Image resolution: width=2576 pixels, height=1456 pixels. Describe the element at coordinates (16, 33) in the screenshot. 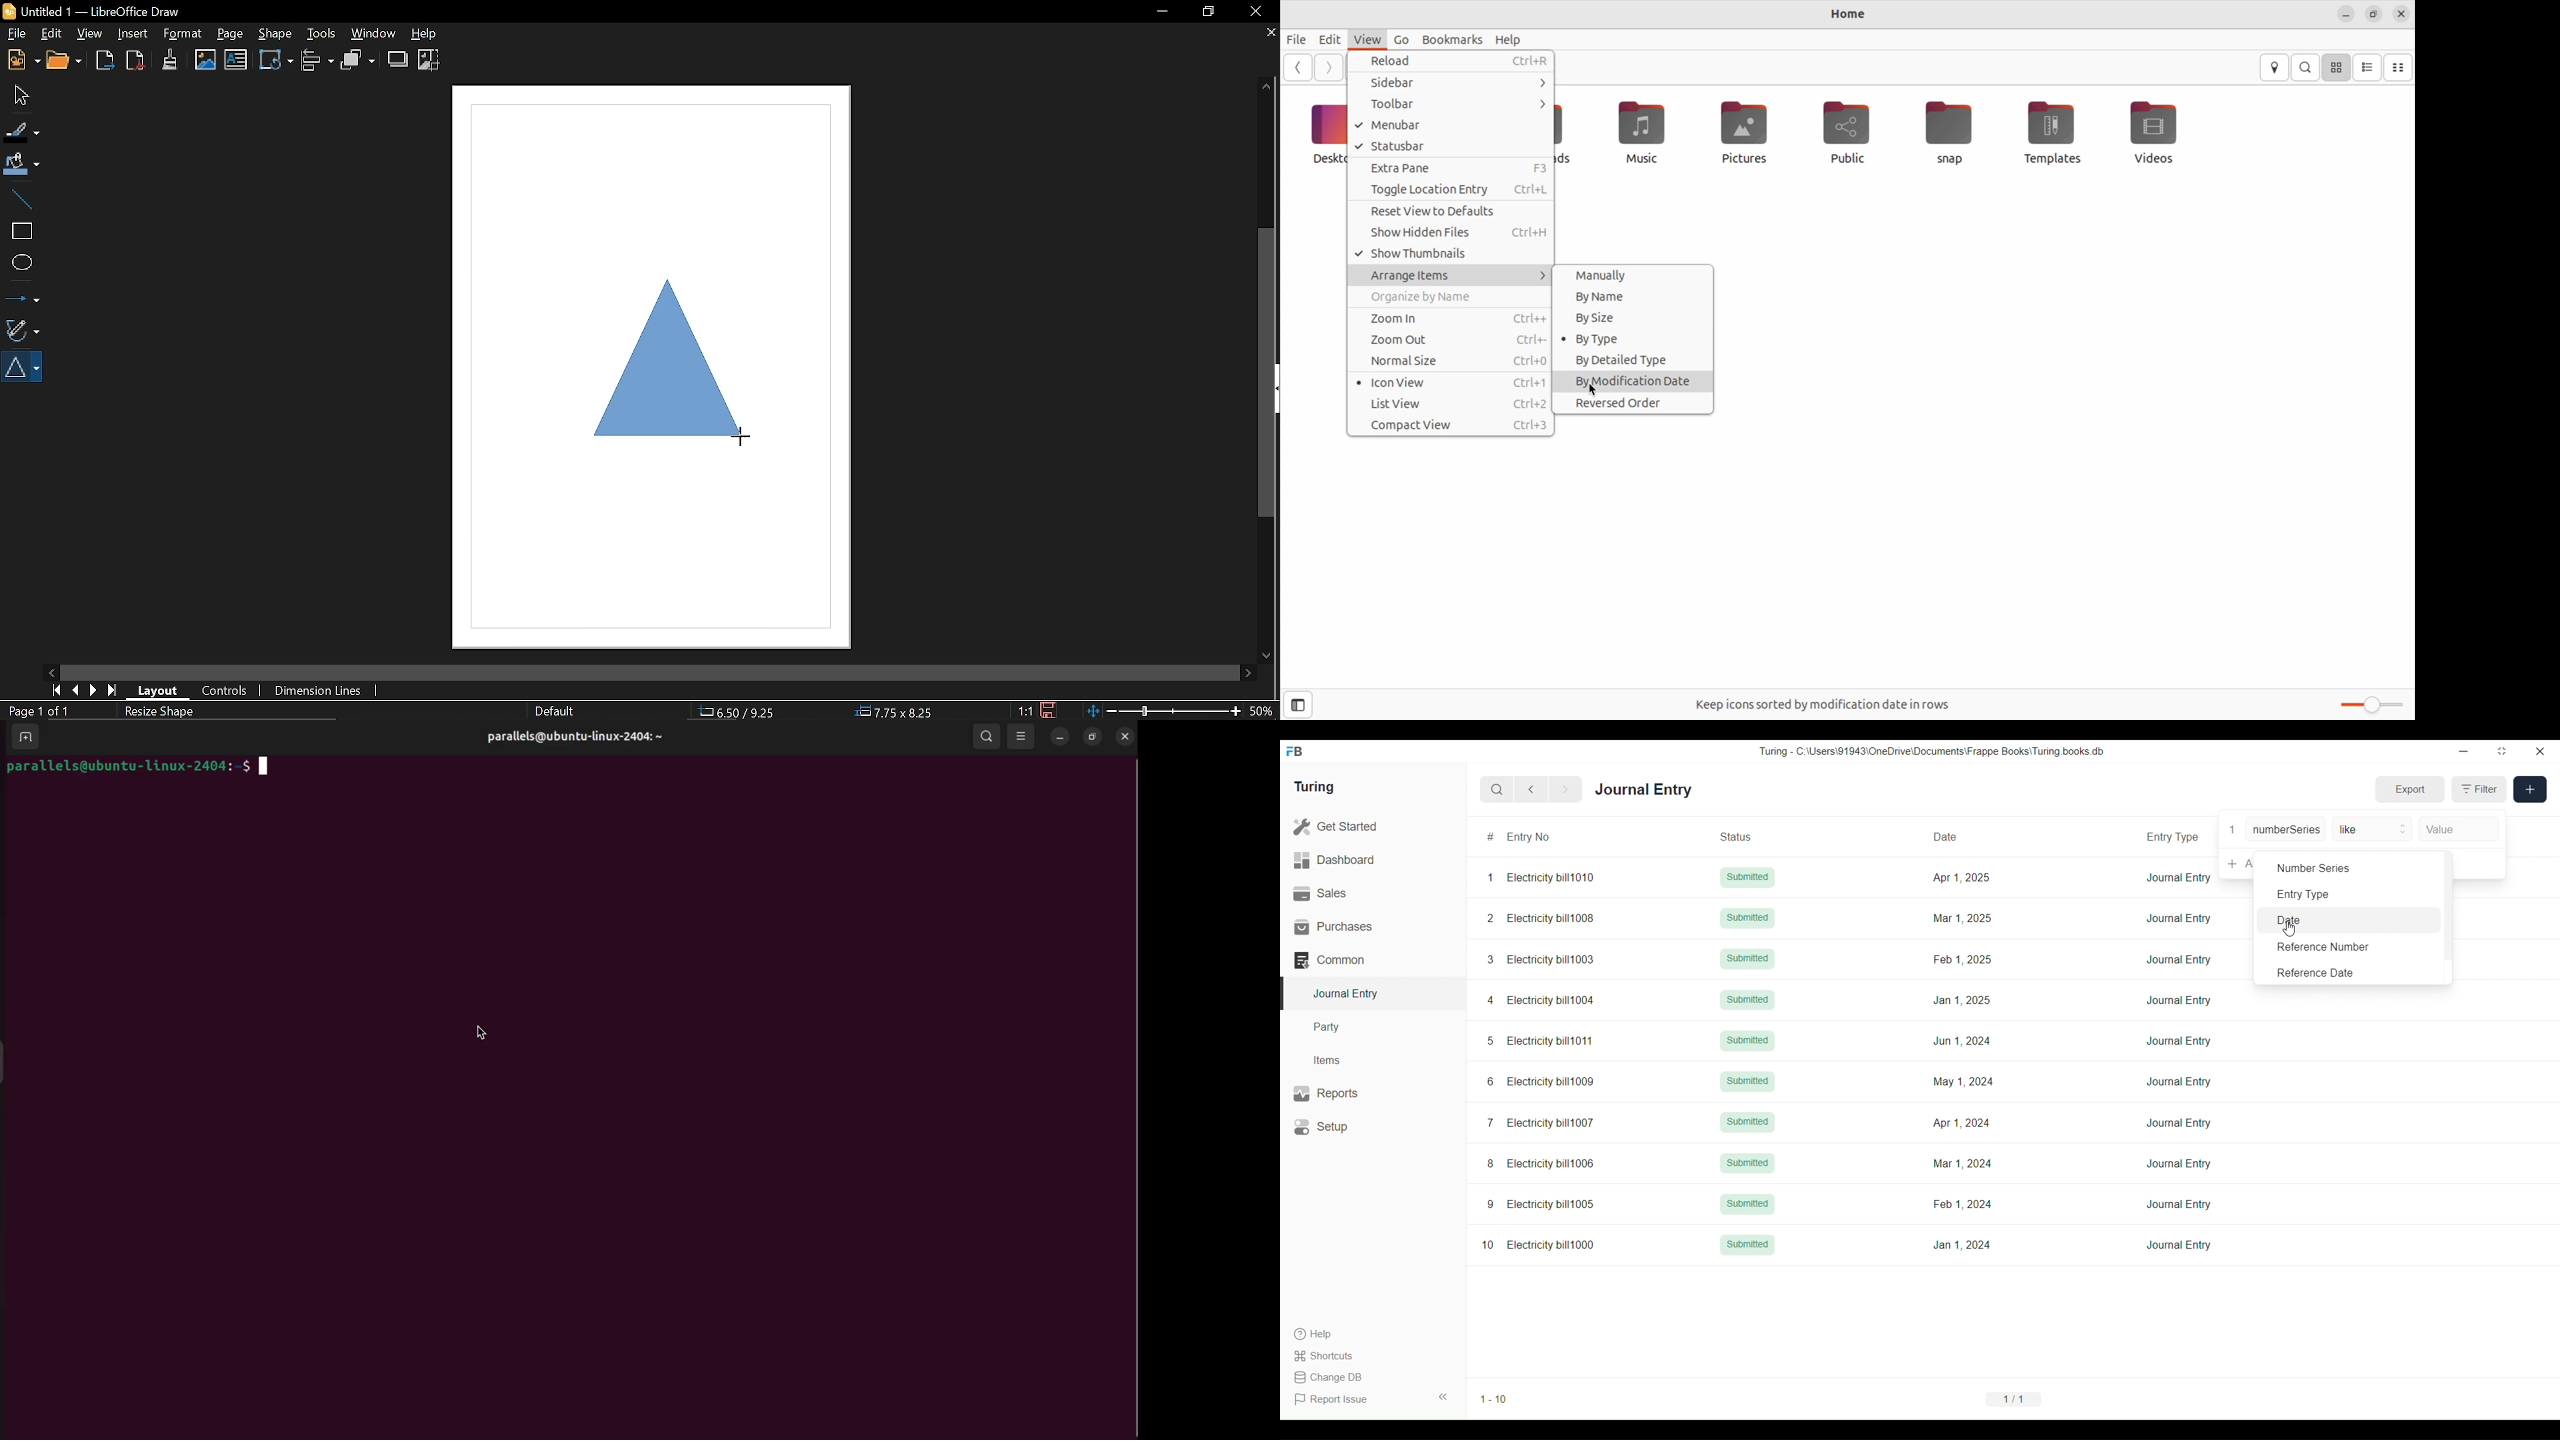

I see `File` at that location.